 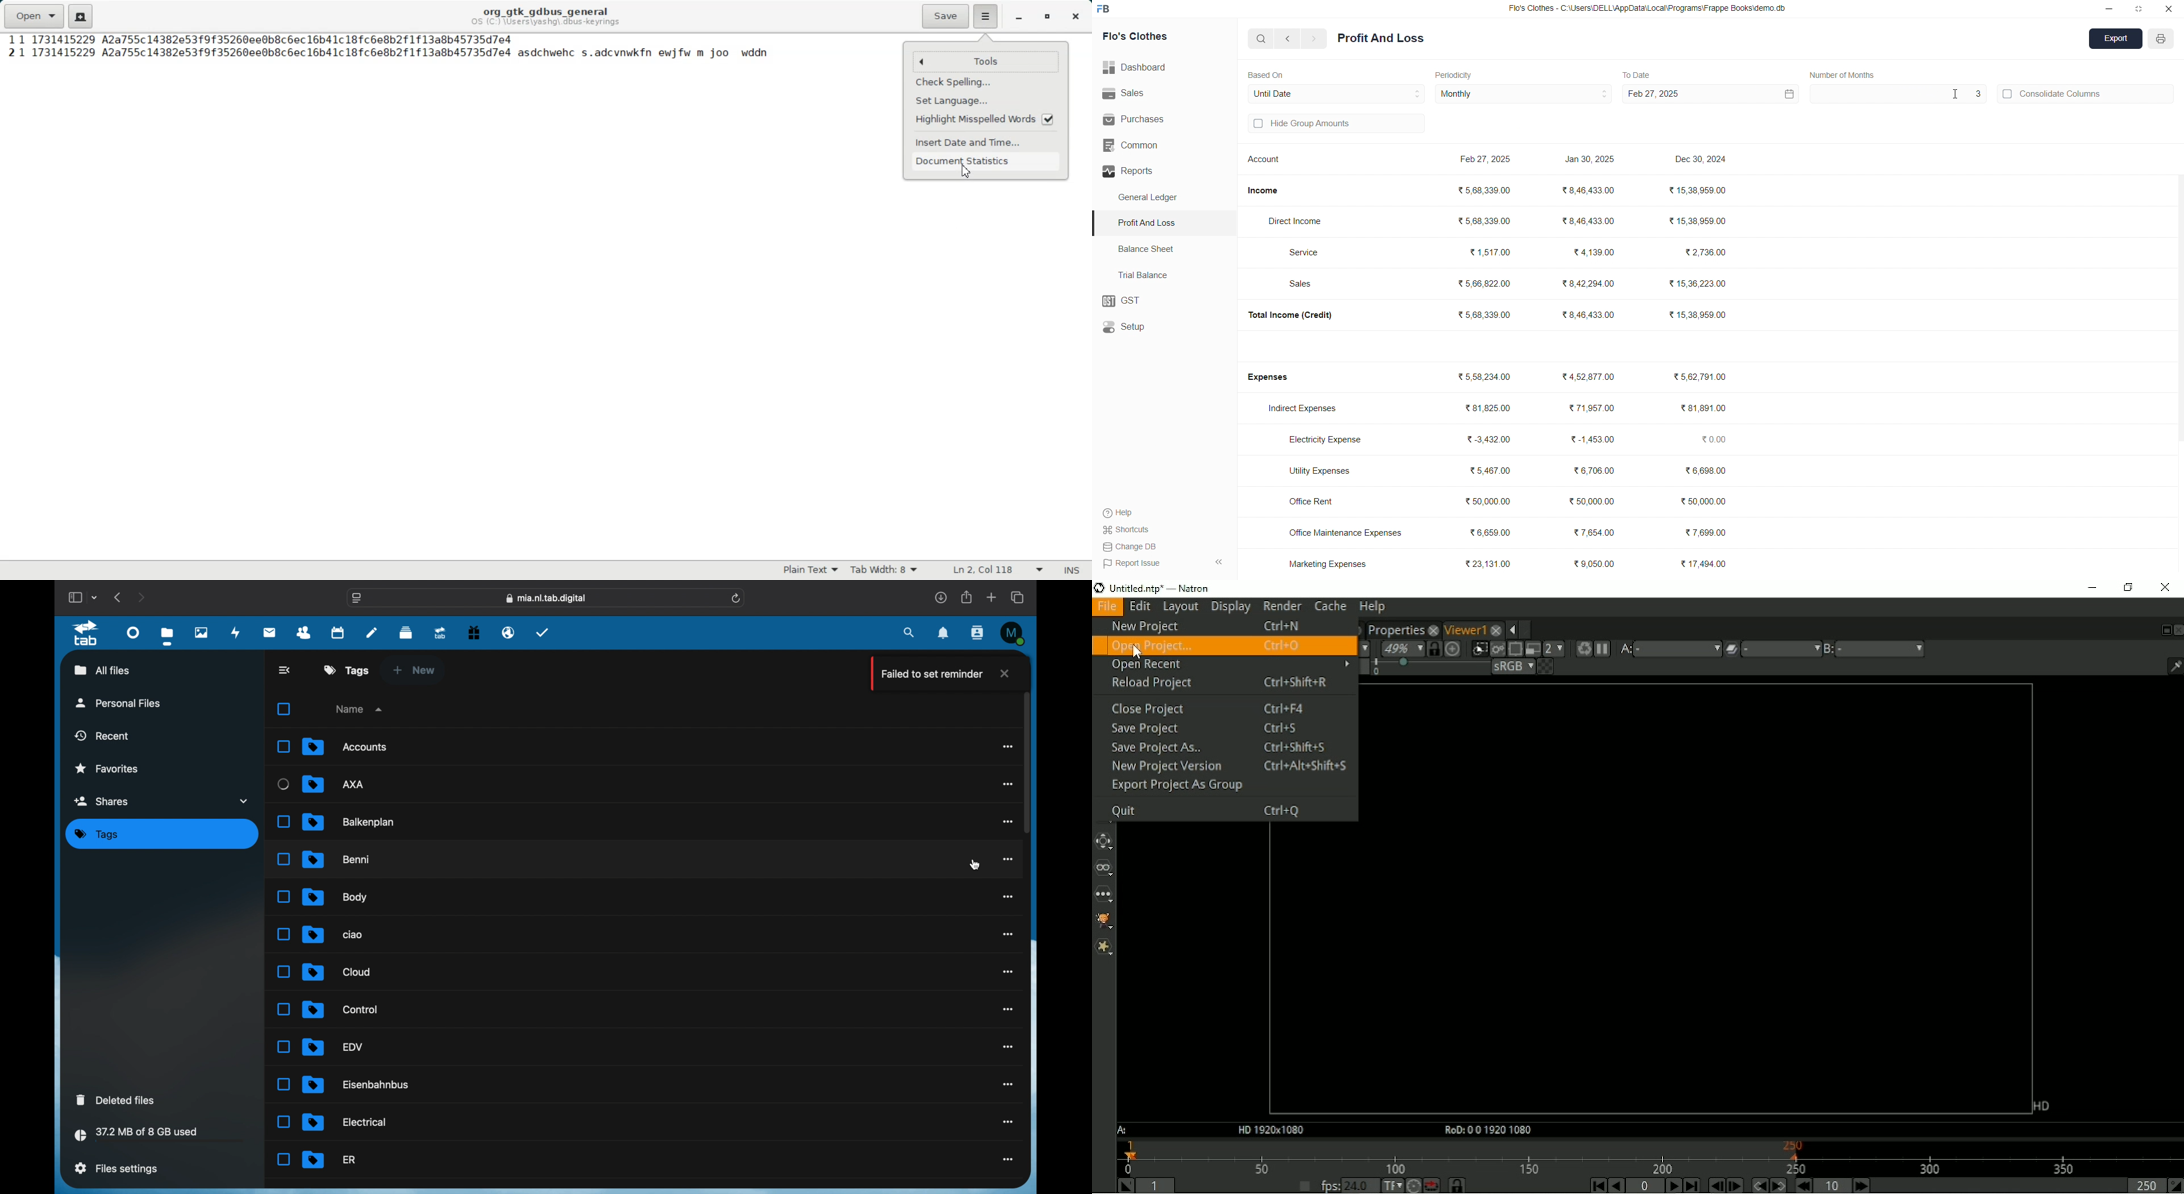 I want to click on file, so click(x=330, y=1159).